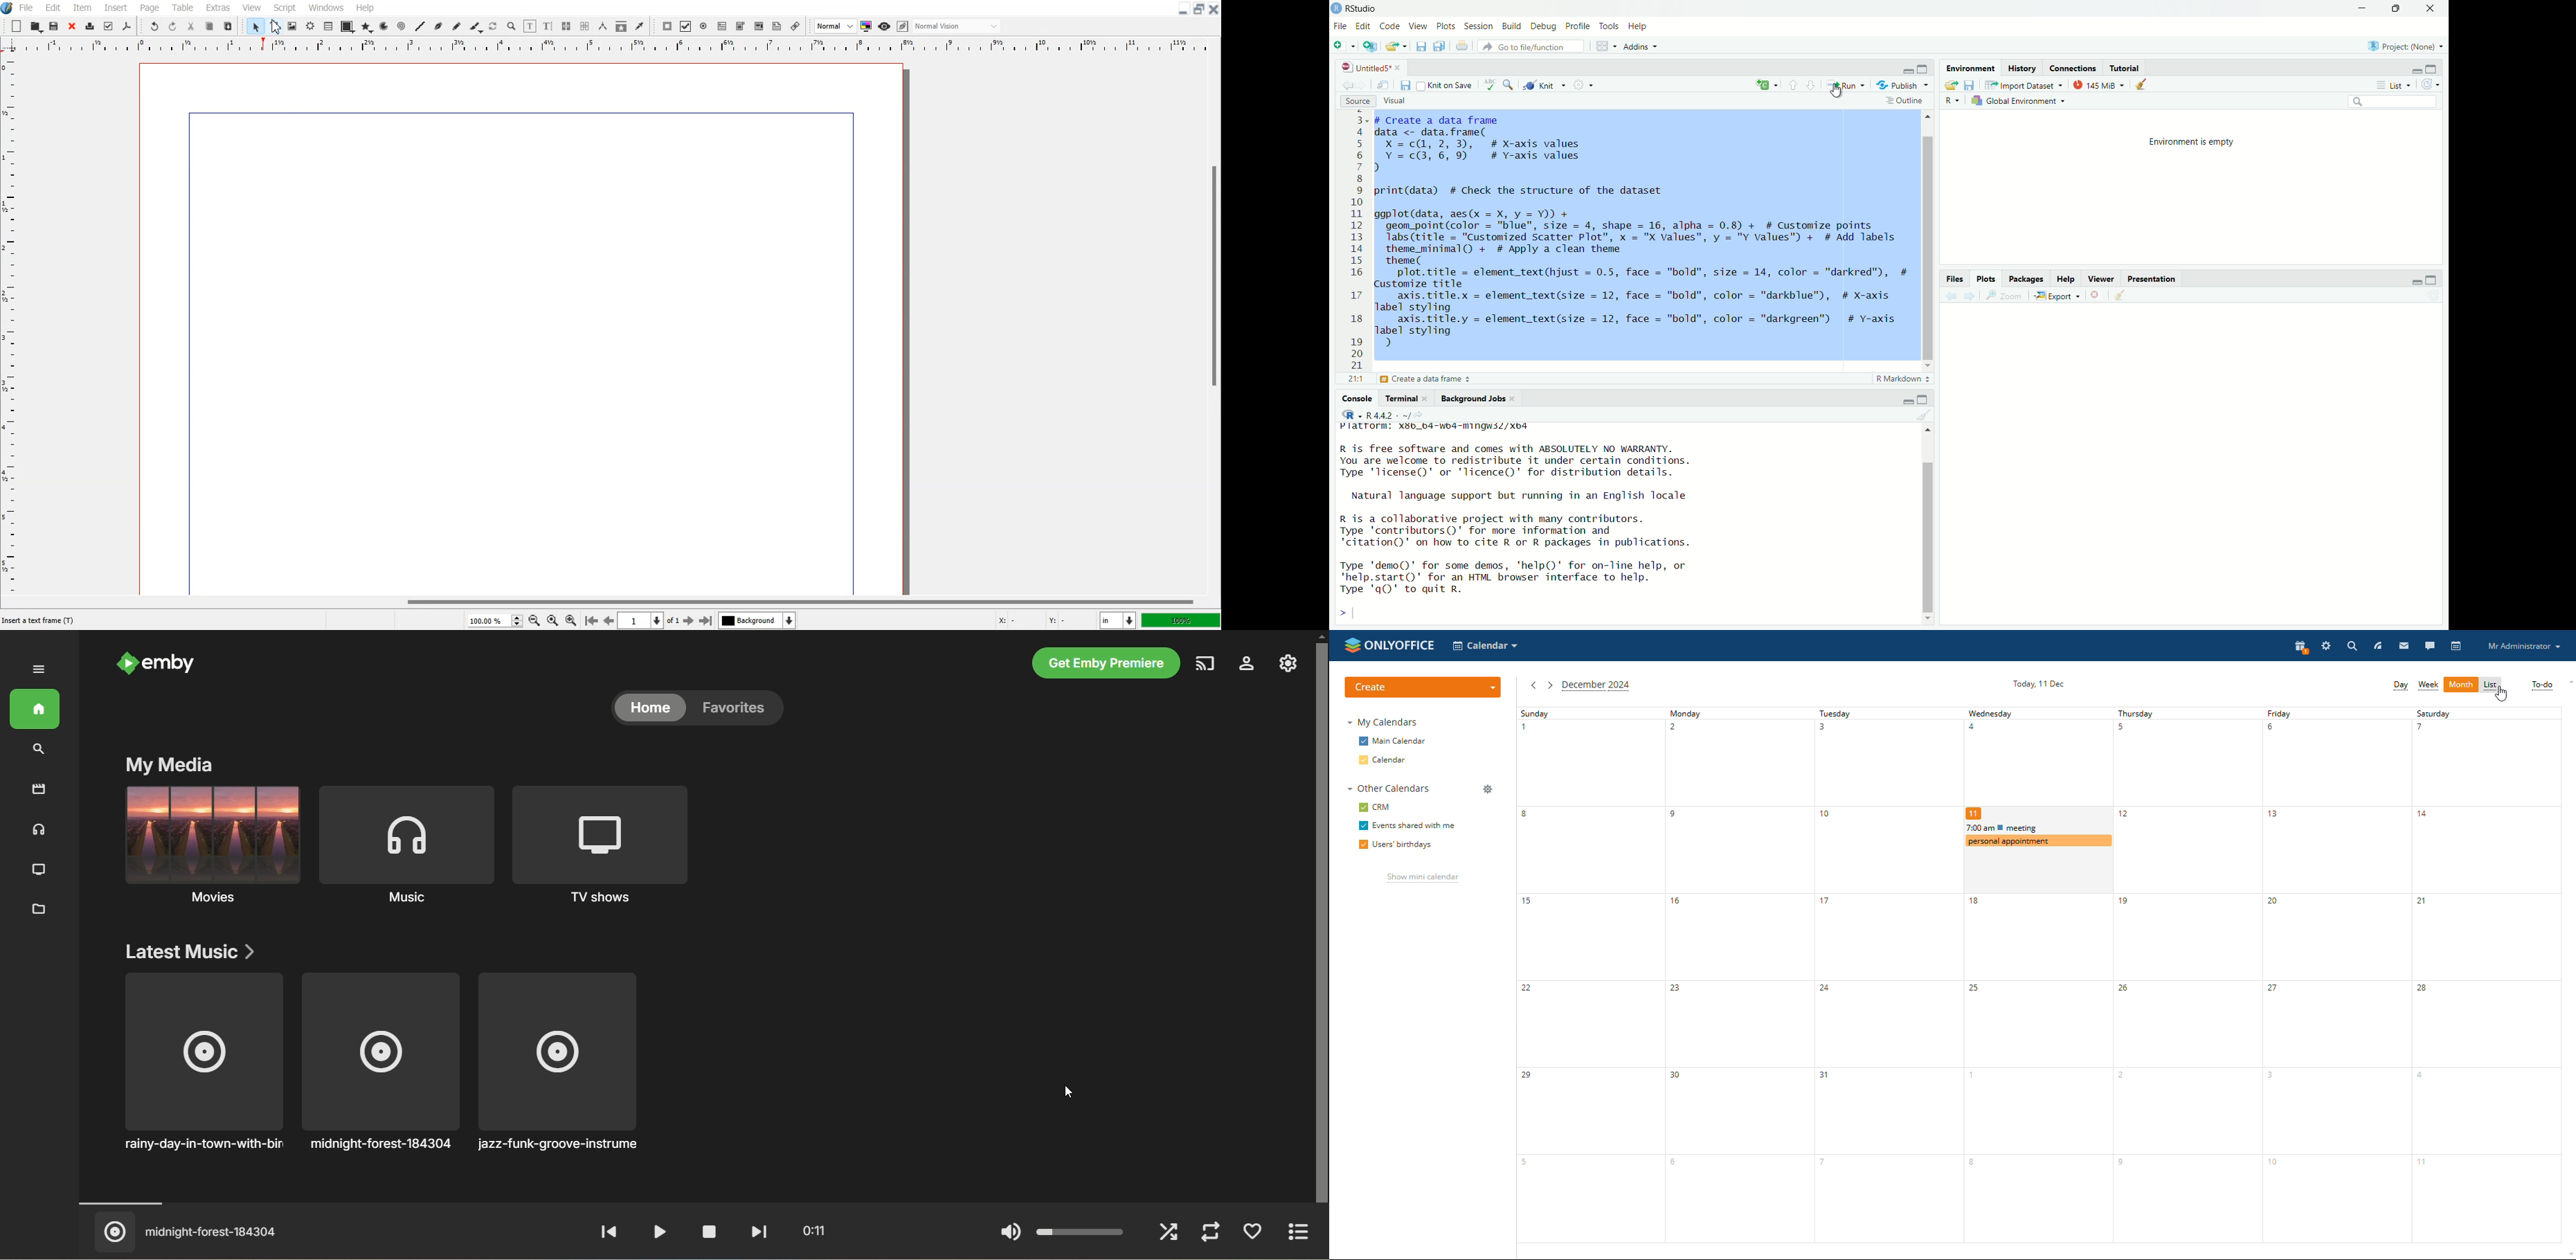 The image size is (2576, 1260). I want to click on # Create a data frame
data <- data.frame(
X =c@, 2, 3), # X-axis values
Y =c@, 6, 9) # Y-axis values
d
print(data) # Check the structure of the dataset 1
ggplot(data, aes(x = X, y = Y)) +
geom_point(color = "blue", size = 4, shape = 16, alpha = 0.8) + # Customize points
labs (title = "Customized Scatter Plot", x = "X values", y = "Y values") + # Add labels
theme_minimal() + # Apply a clean theme
theme (
plot.title = element_text(hjust = 0.5, face = "bold", size = 14, color = "darkred"), #
Customize title
axis.title.x = element_text(size = 12, face = "bold", color = "darkblue"), # X-axis
label styling
axis.title.y = element_text(size = 12, face = "bold", color = "darkgreen") # Y-axis
label styling
d, so click(1642, 236).